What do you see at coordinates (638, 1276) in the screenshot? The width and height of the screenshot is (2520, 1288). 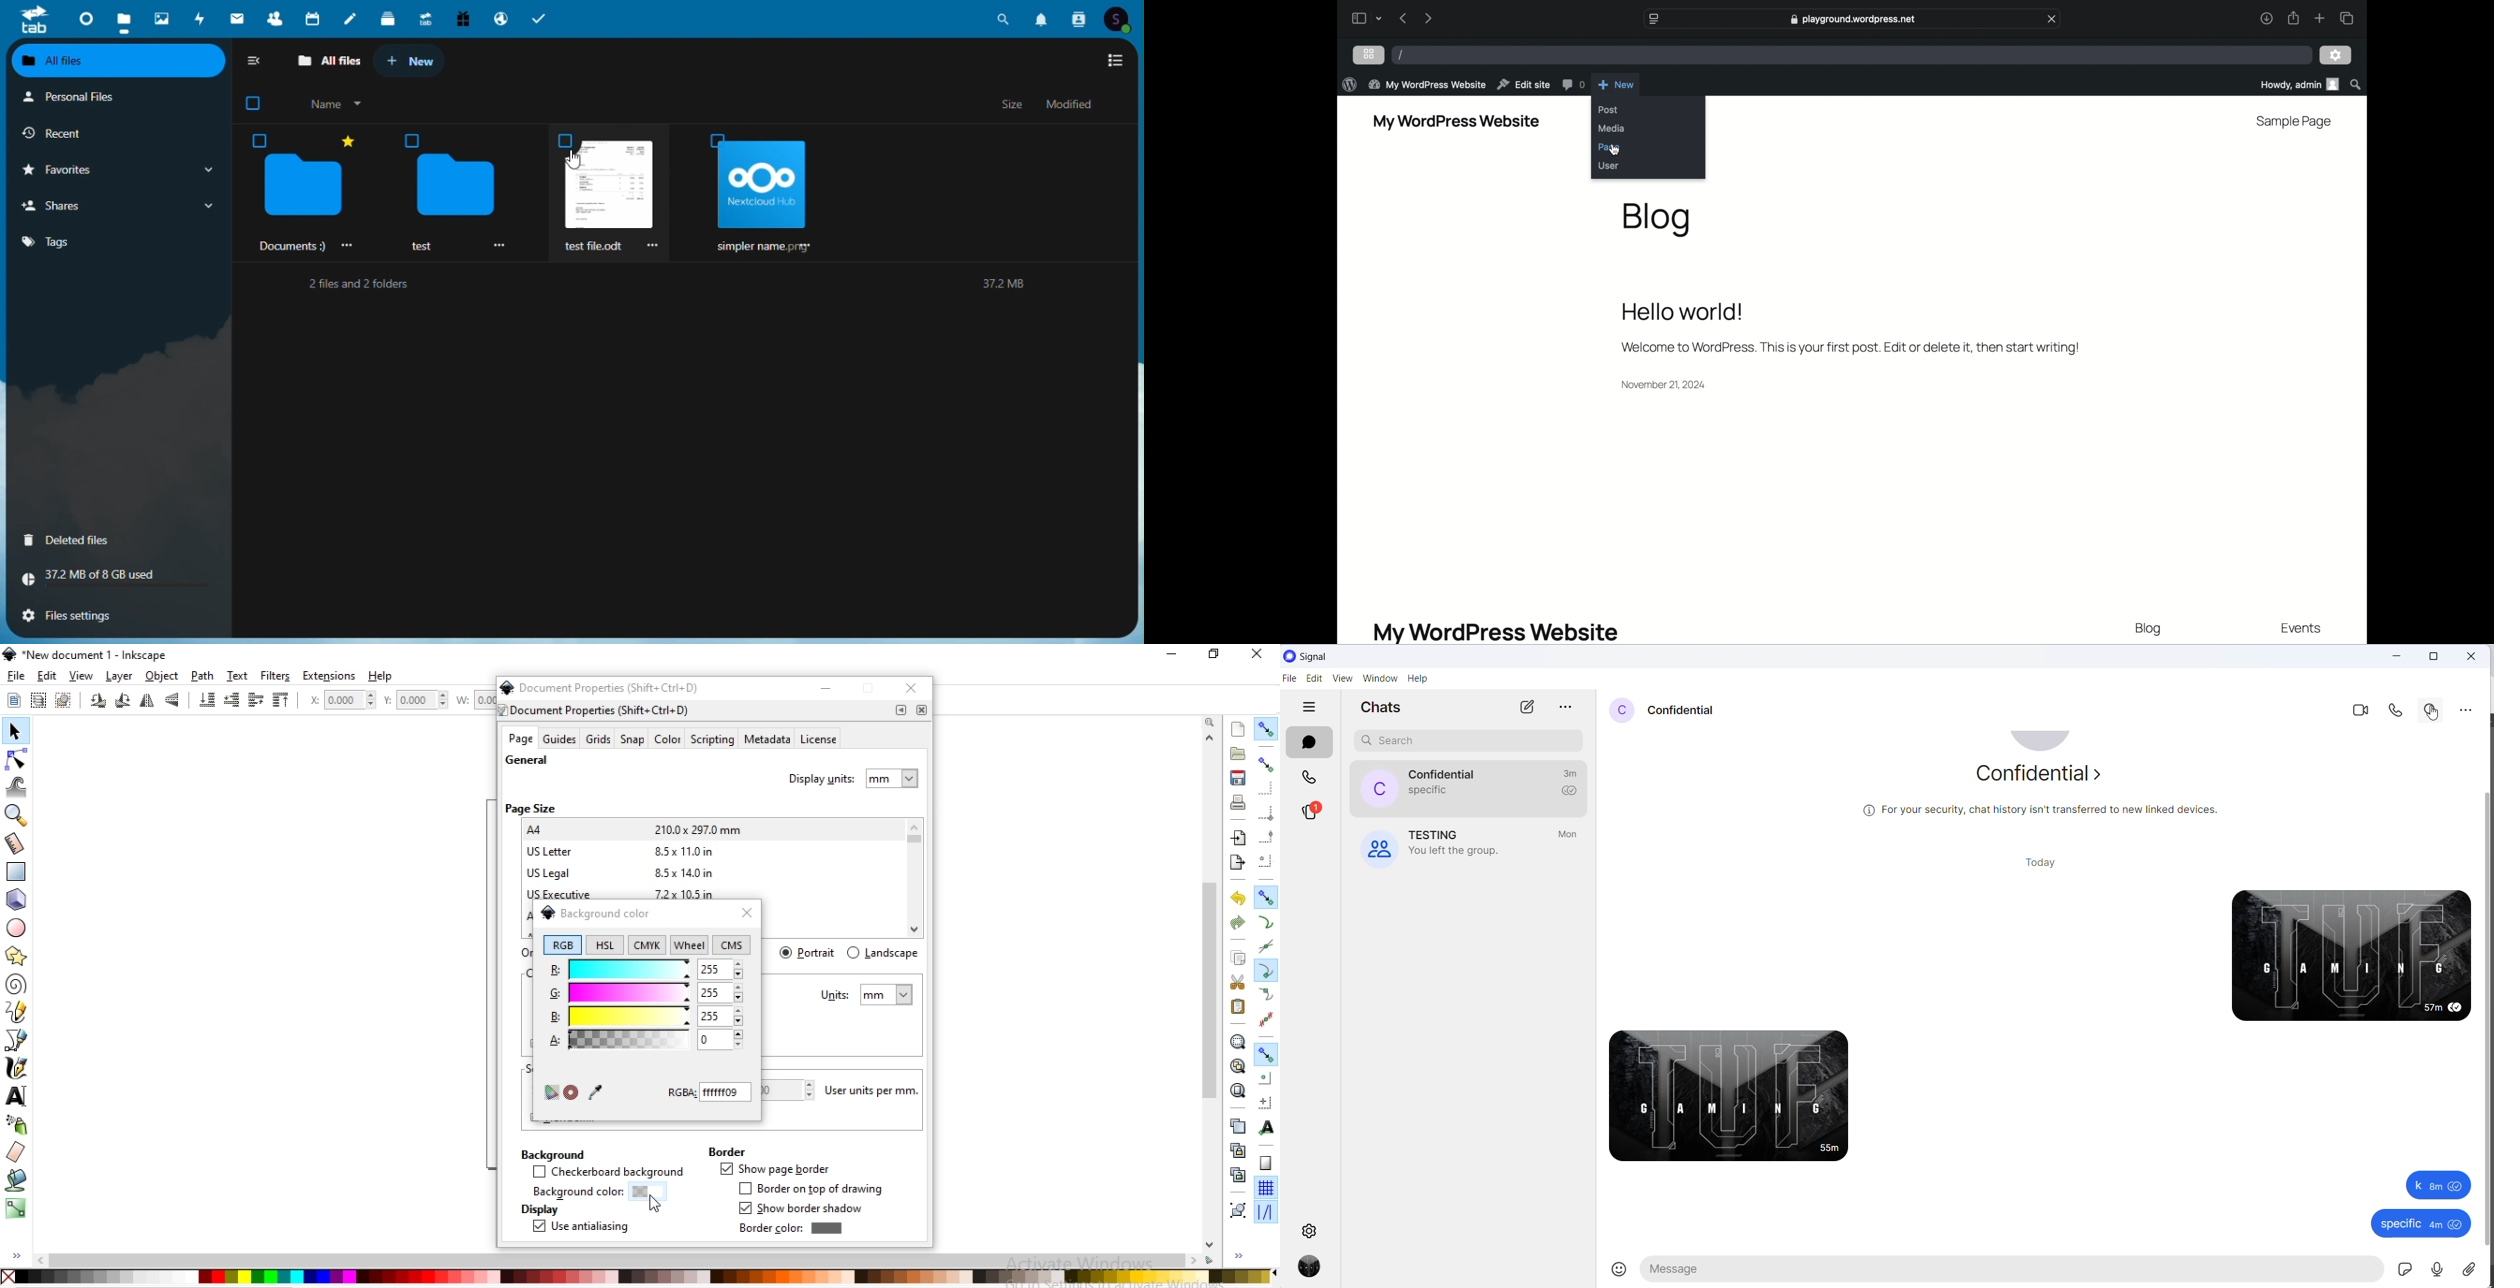 I see `color` at bounding box center [638, 1276].